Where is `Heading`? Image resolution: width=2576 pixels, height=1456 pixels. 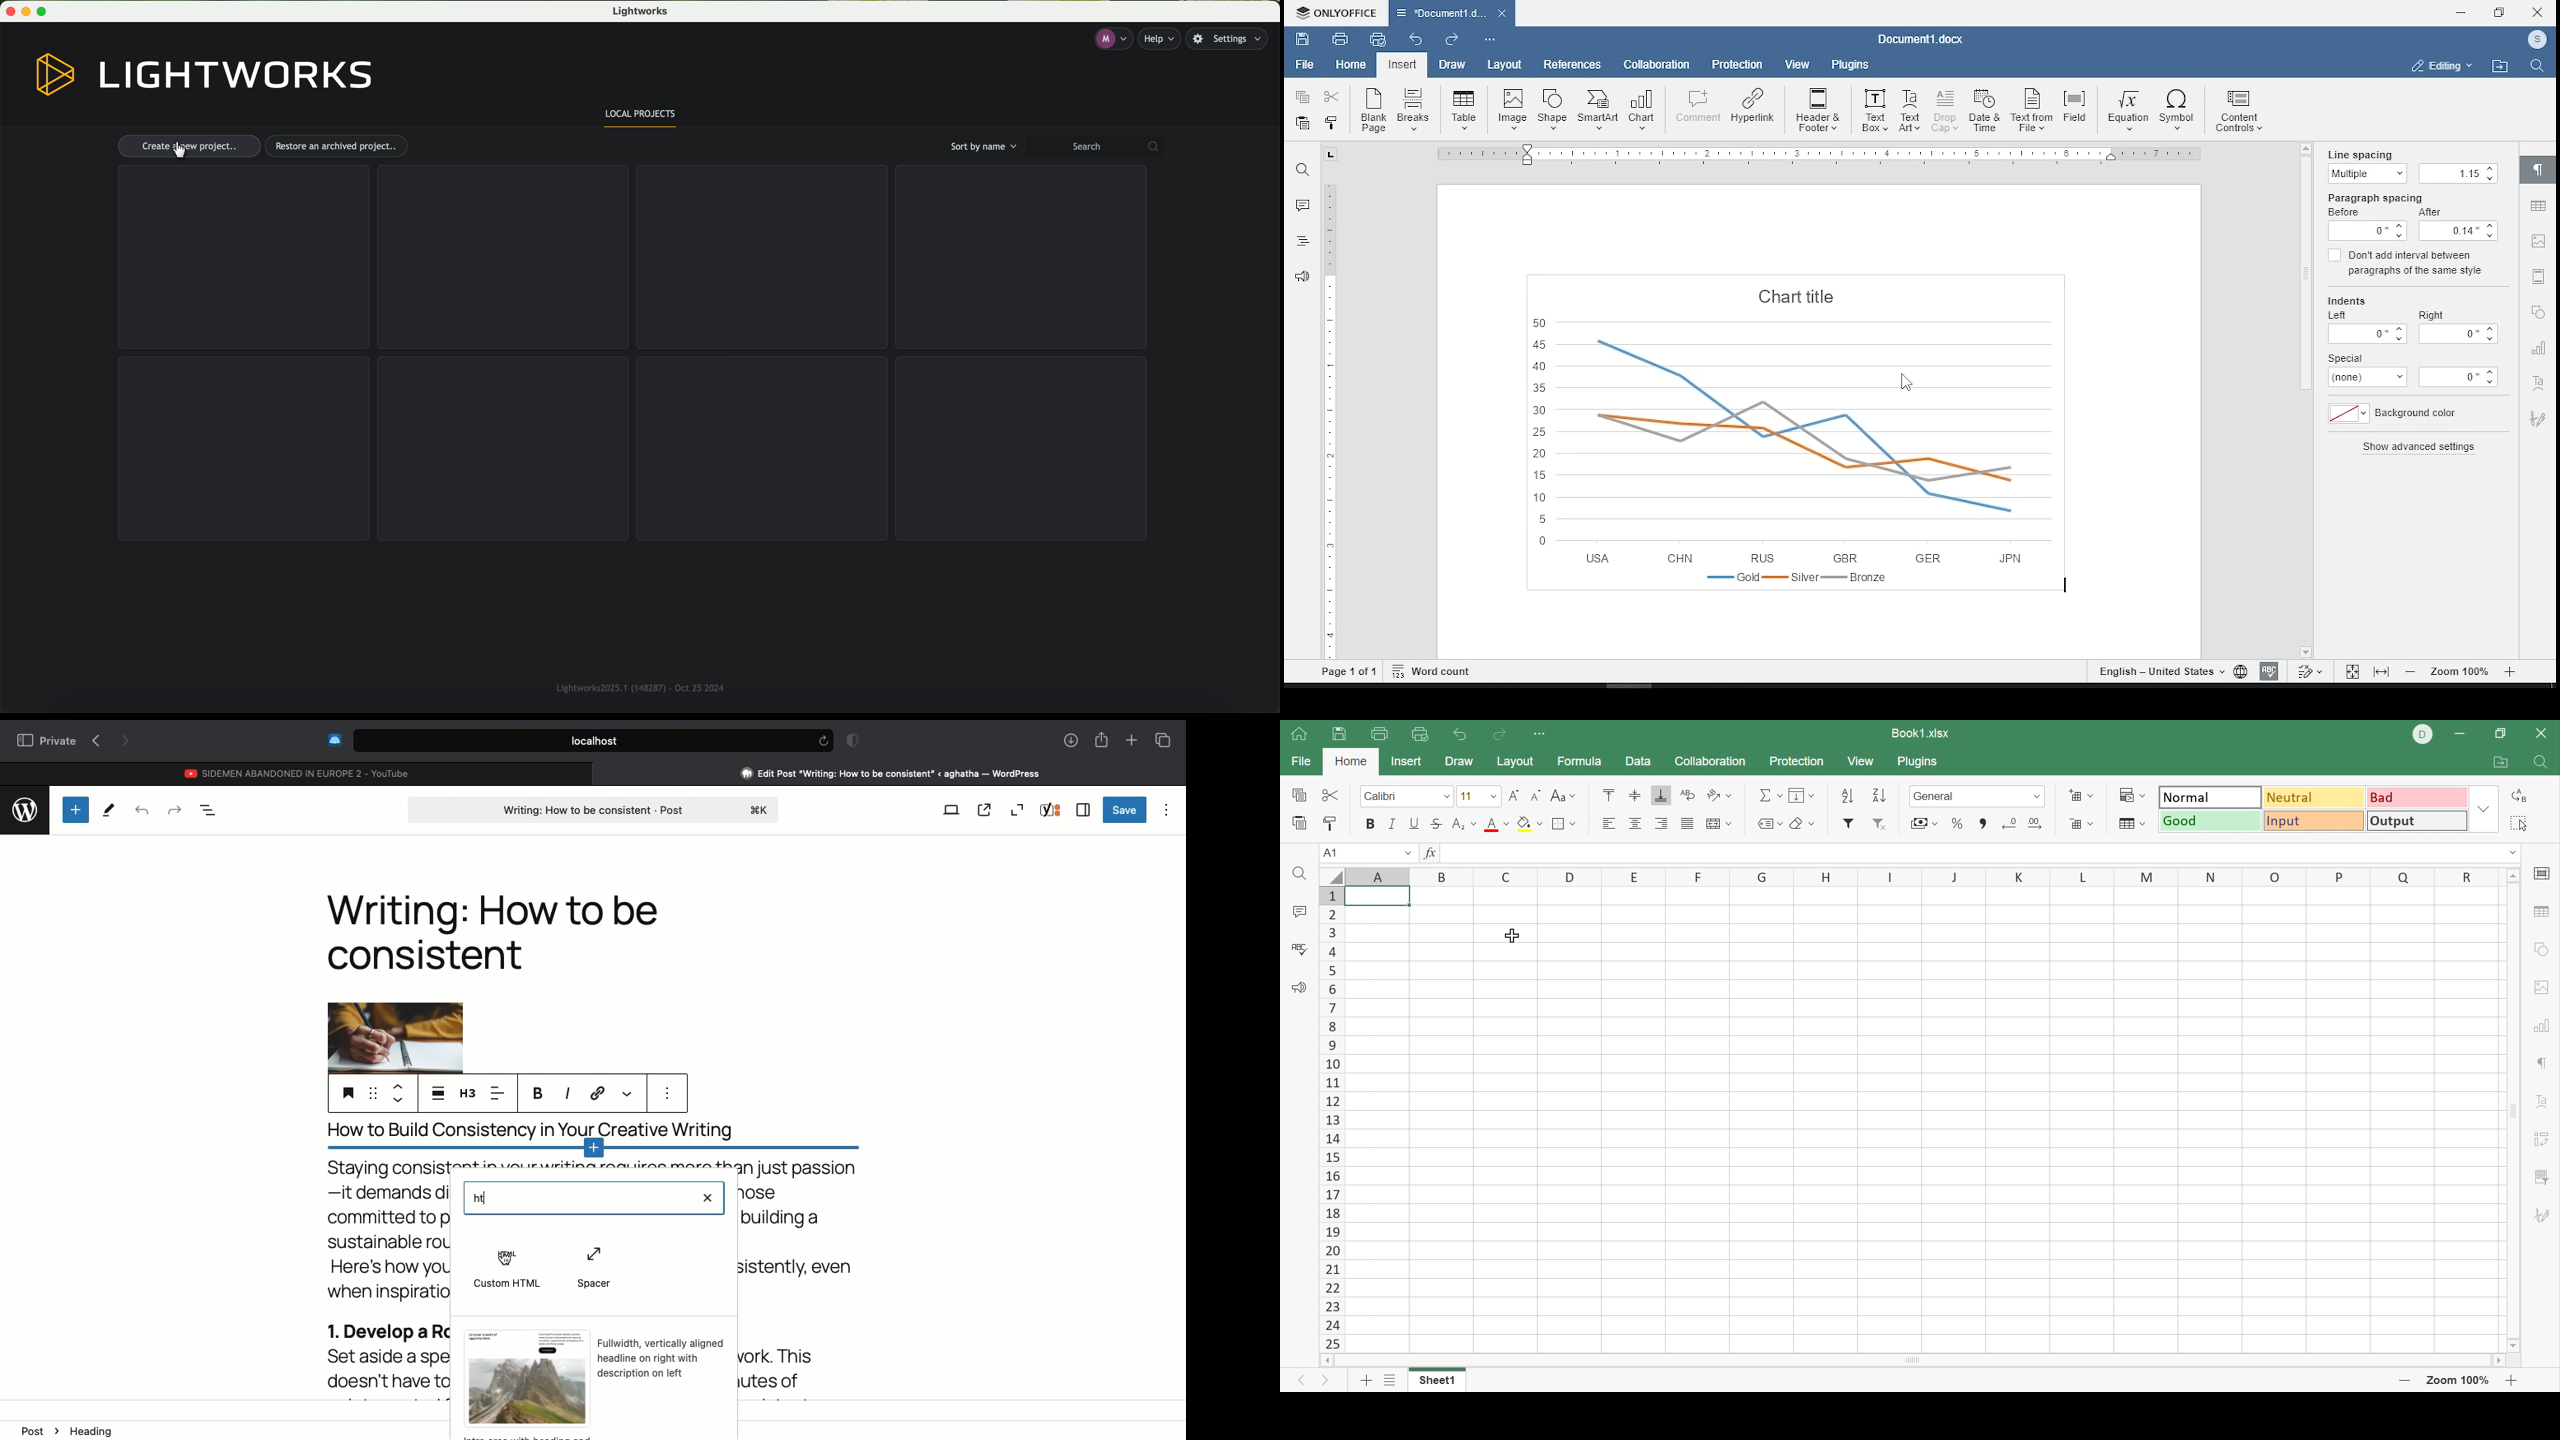 Heading is located at coordinates (346, 1092).